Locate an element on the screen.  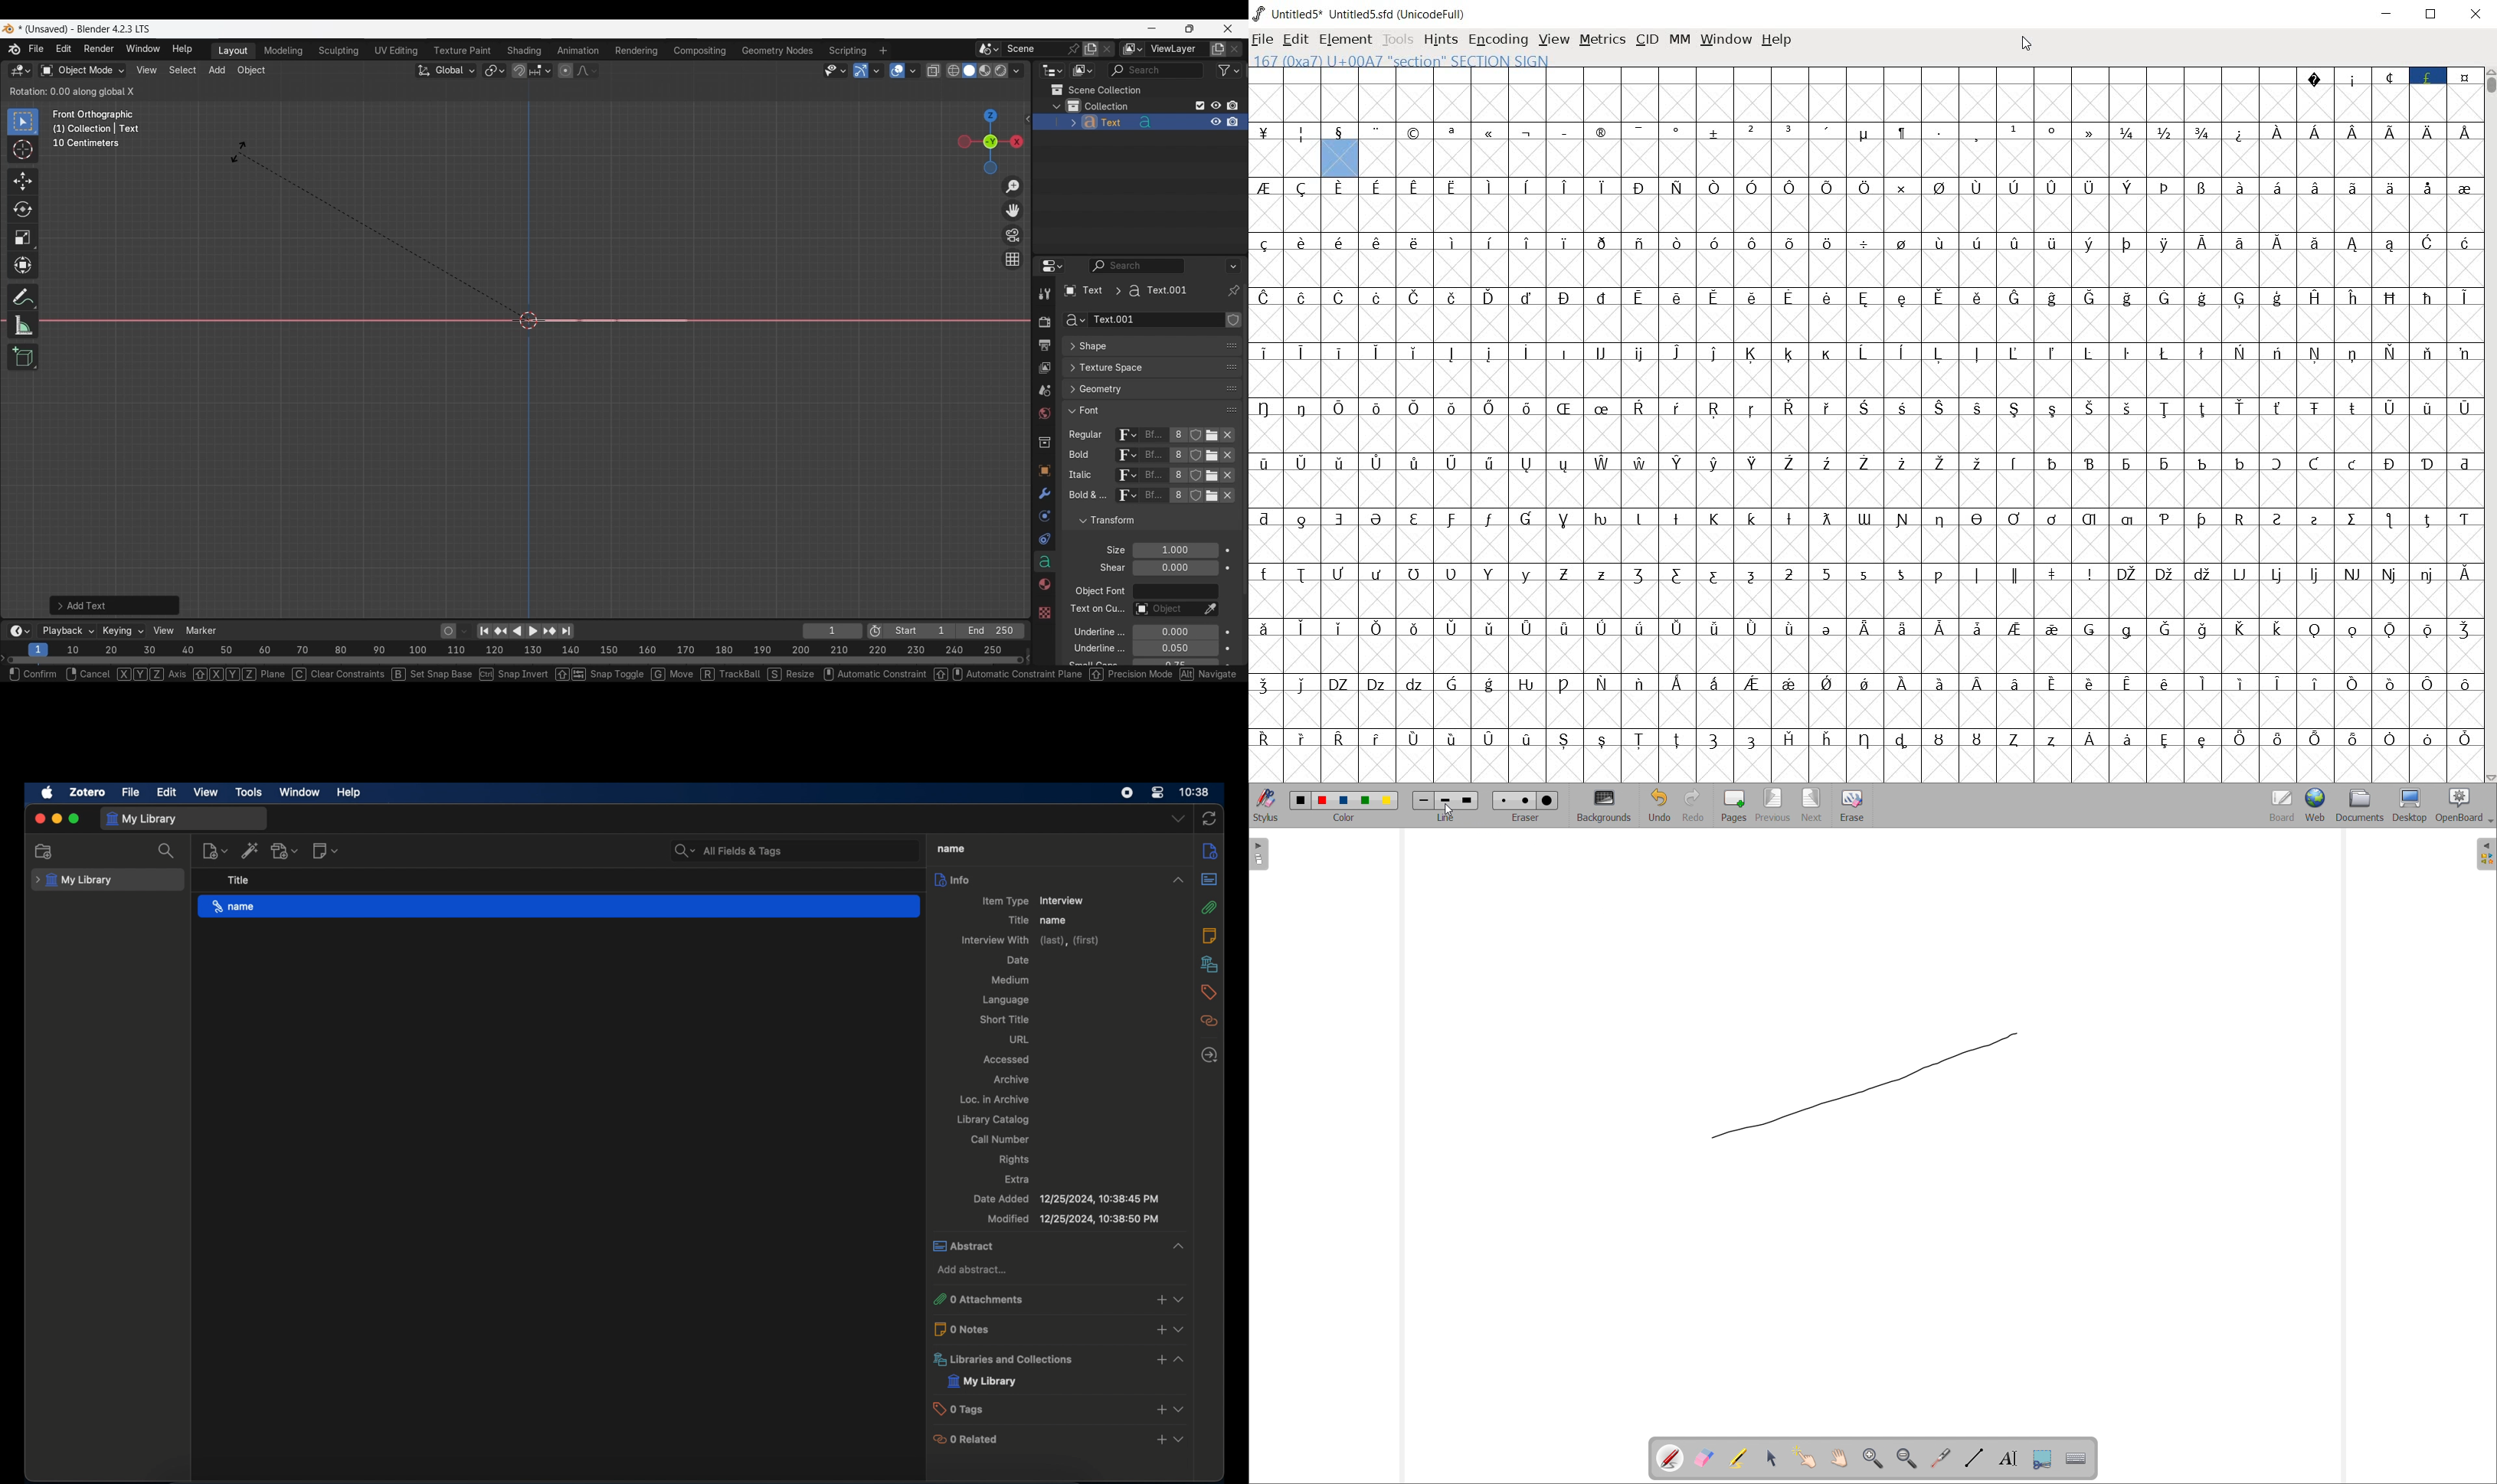
Eraser size is located at coordinates (1505, 800).